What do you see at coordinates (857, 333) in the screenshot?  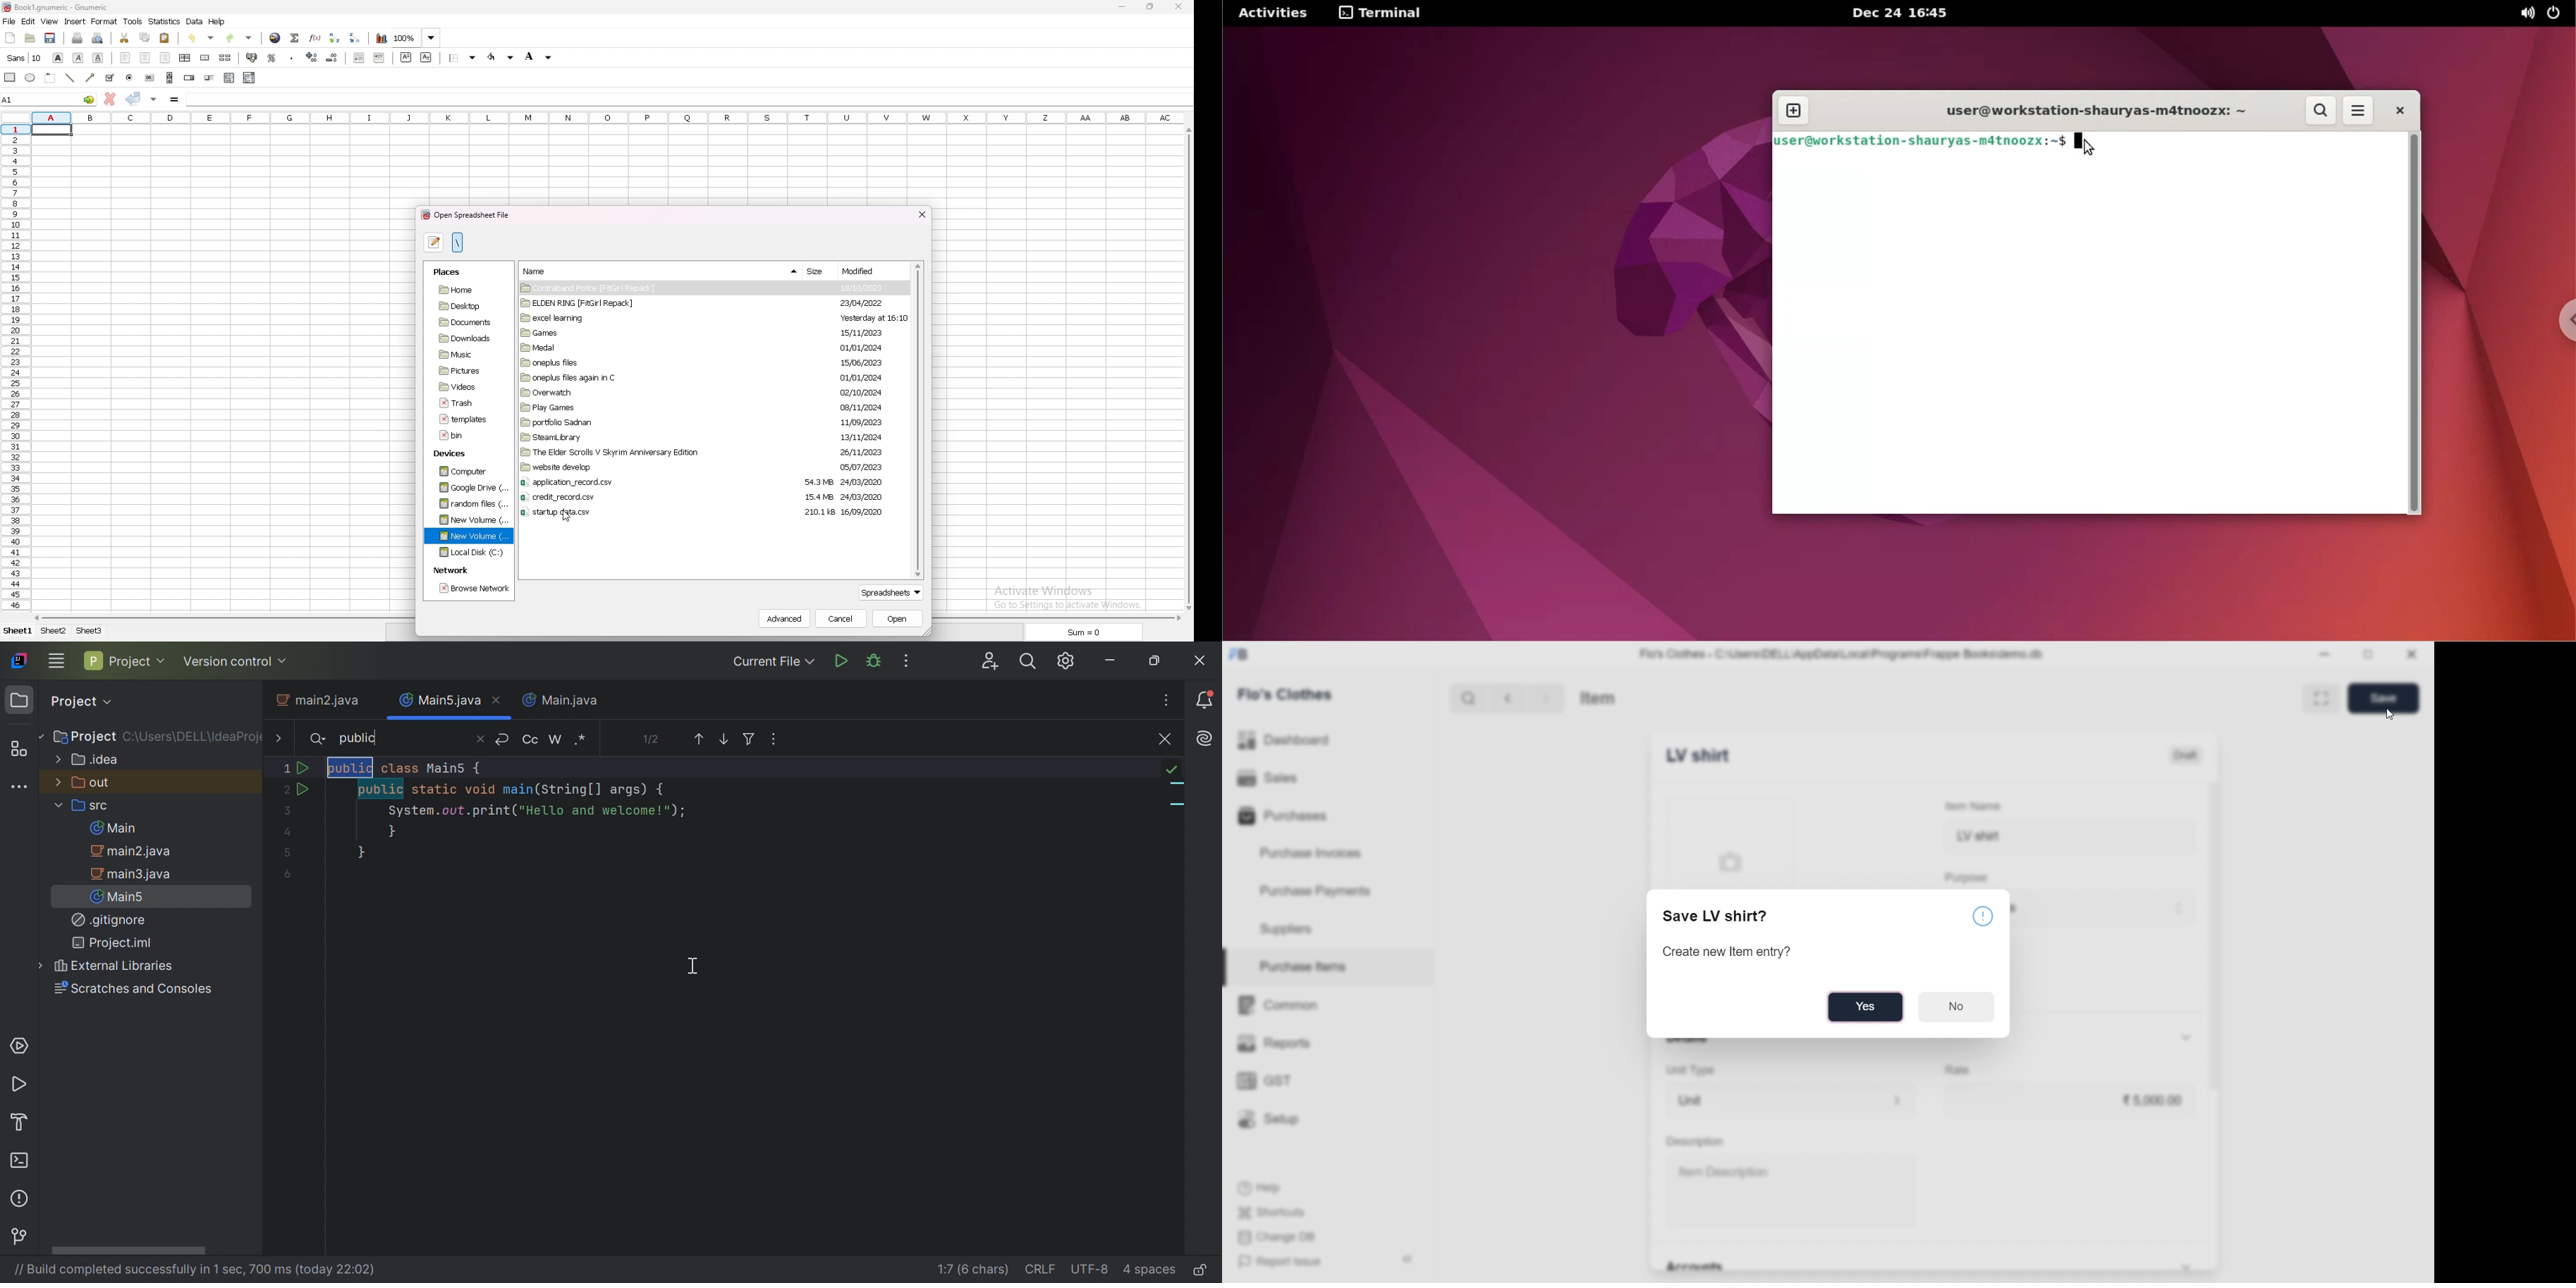 I see `15/11/2023` at bounding box center [857, 333].